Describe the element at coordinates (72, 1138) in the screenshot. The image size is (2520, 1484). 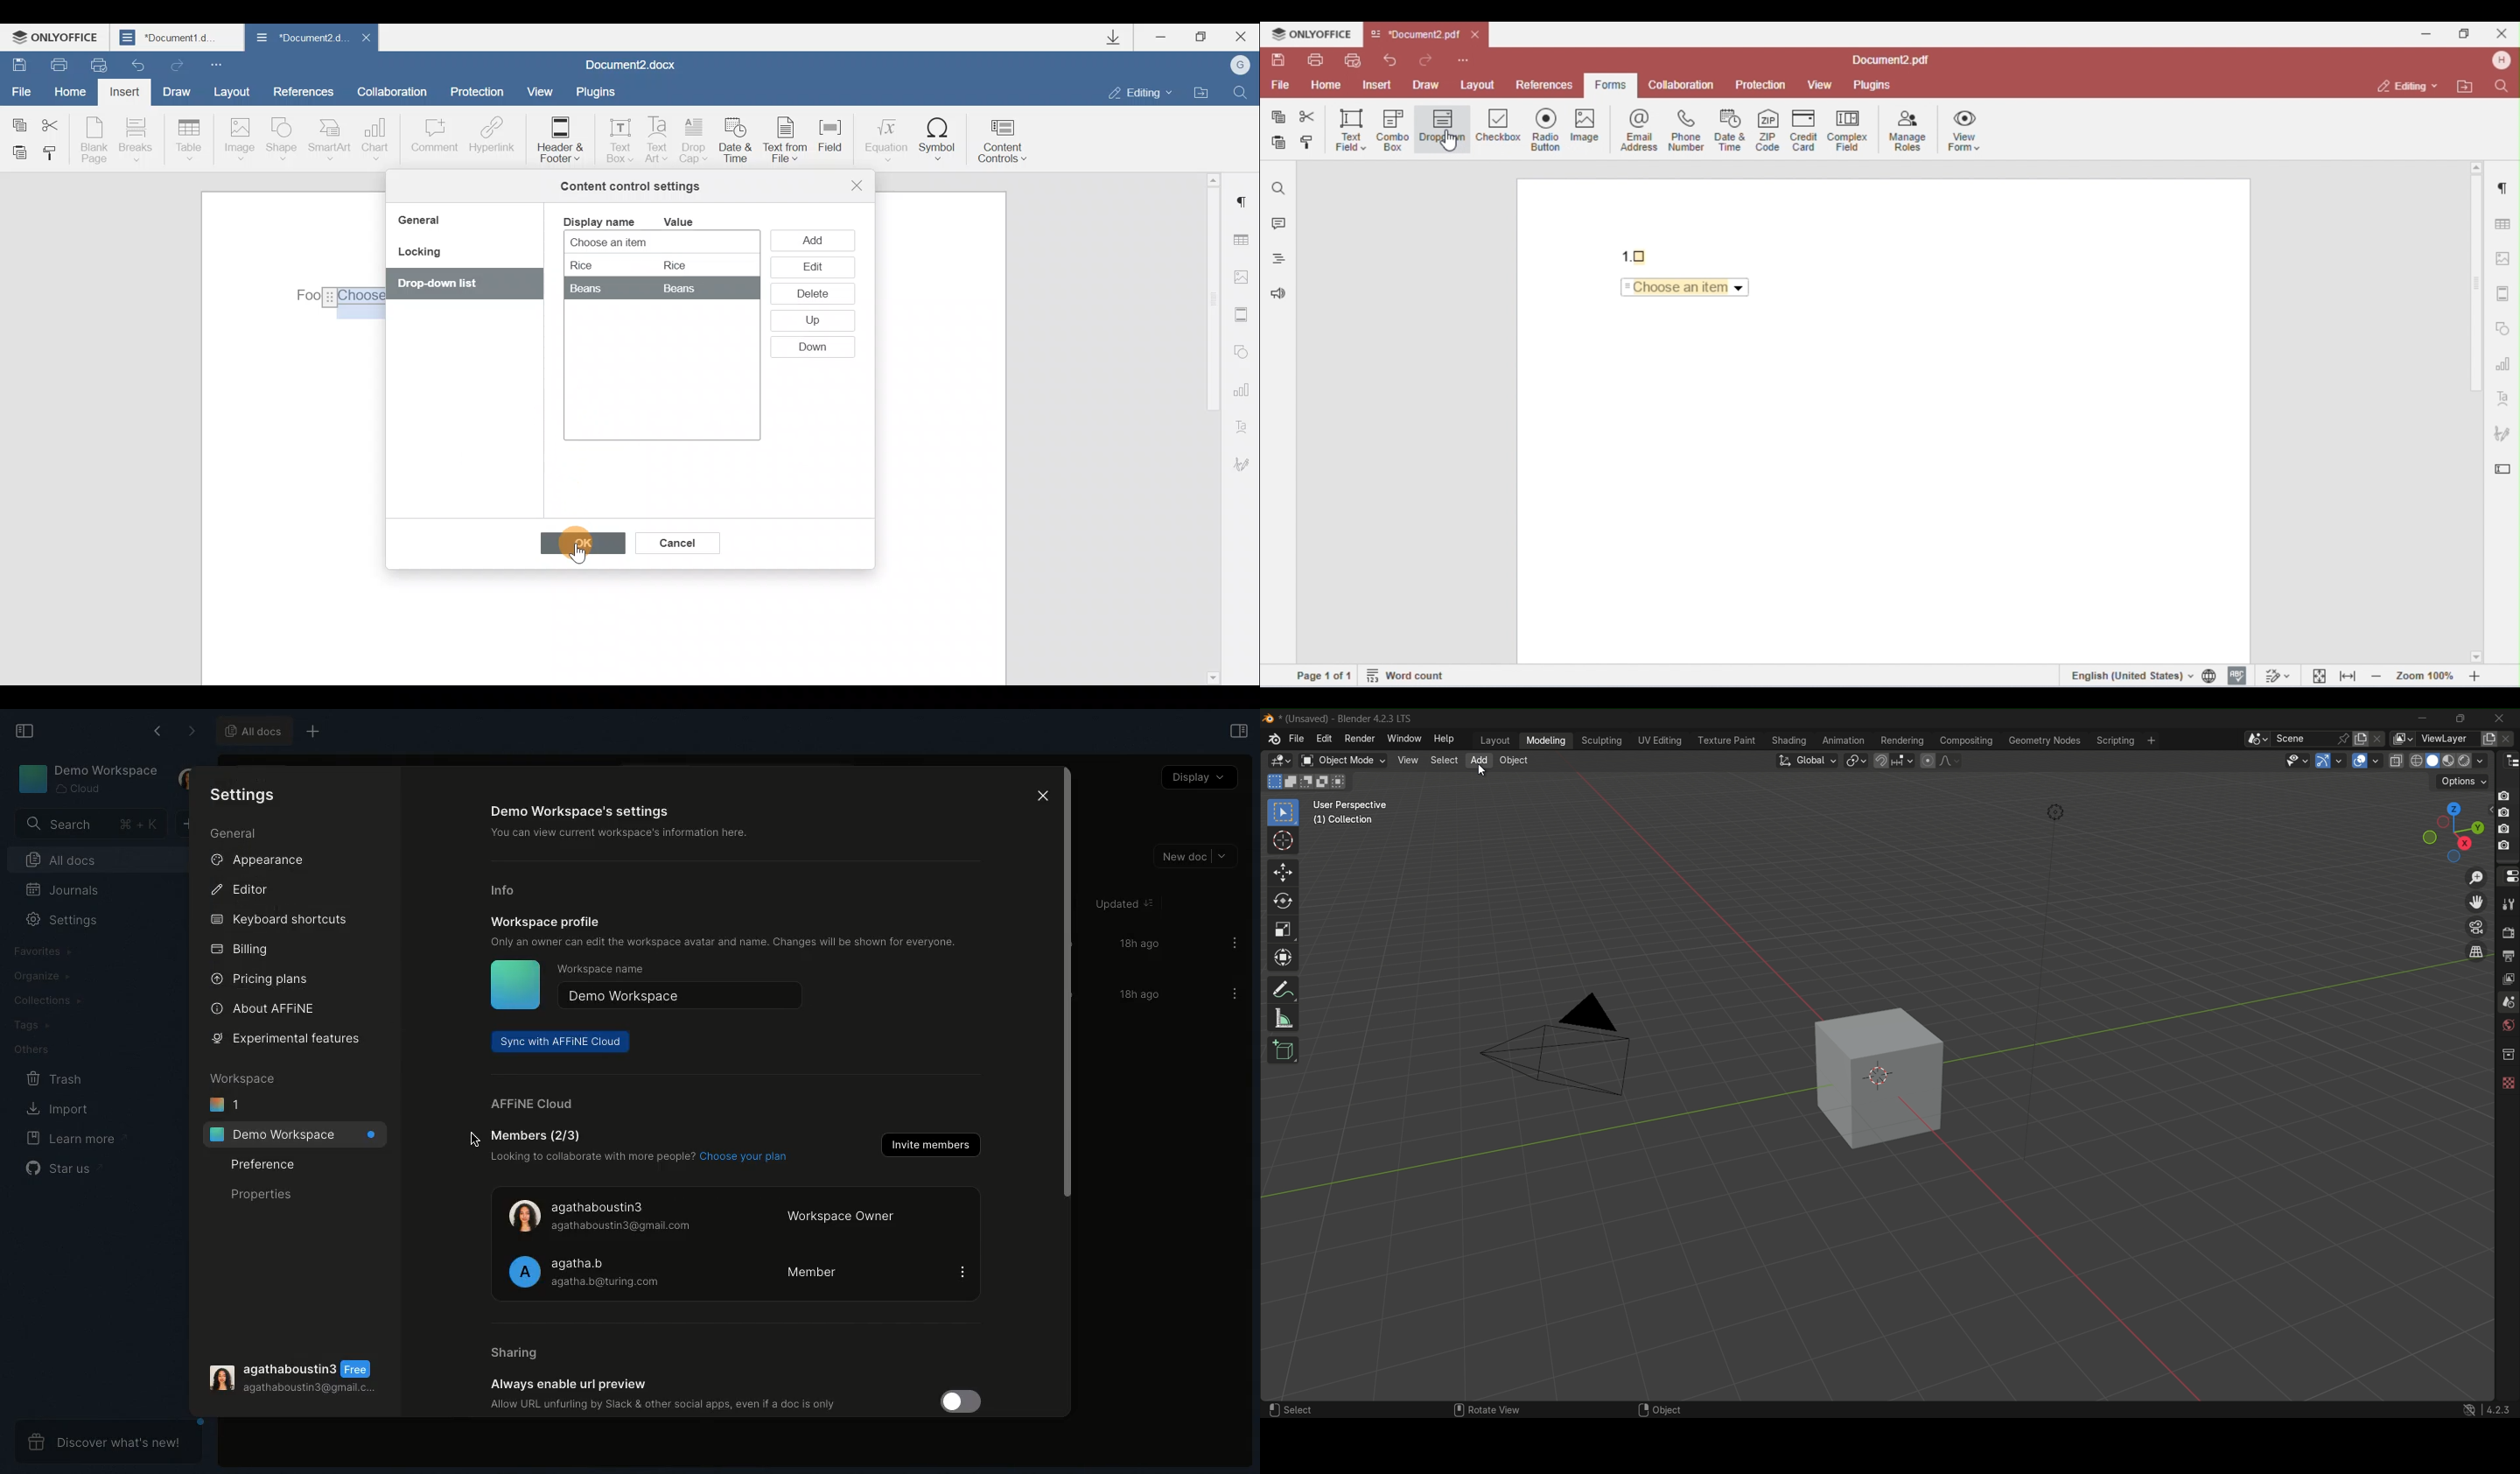
I see `Learn more` at that location.